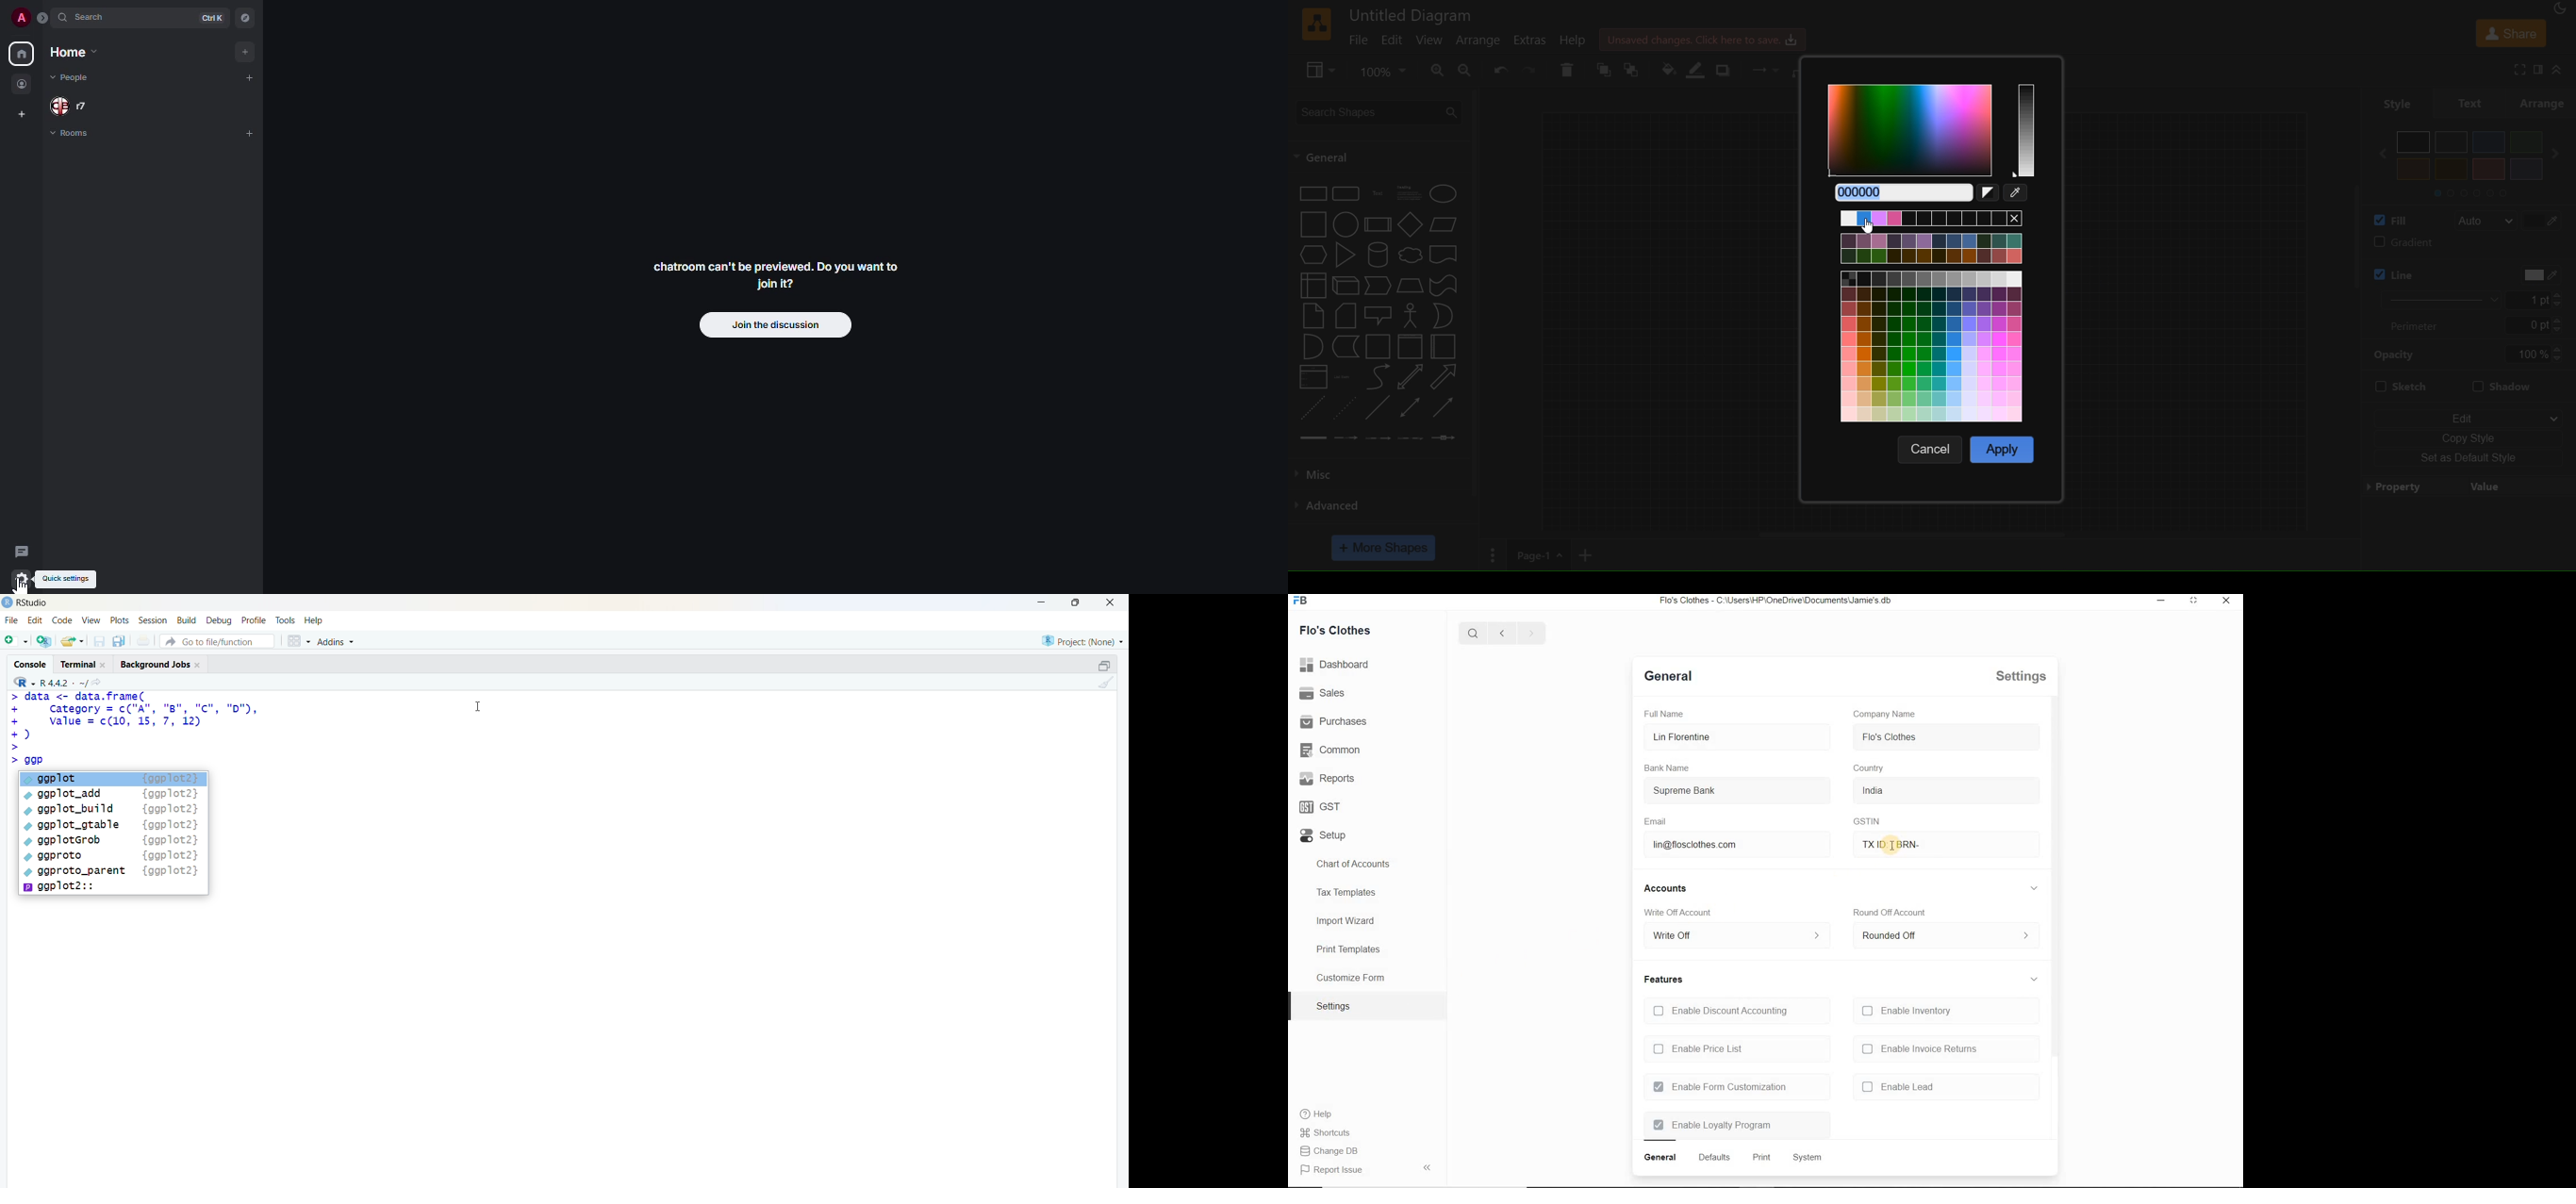 The width and height of the screenshot is (2576, 1204). Describe the element at coordinates (1333, 1132) in the screenshot. I see `Change DB` at that location.